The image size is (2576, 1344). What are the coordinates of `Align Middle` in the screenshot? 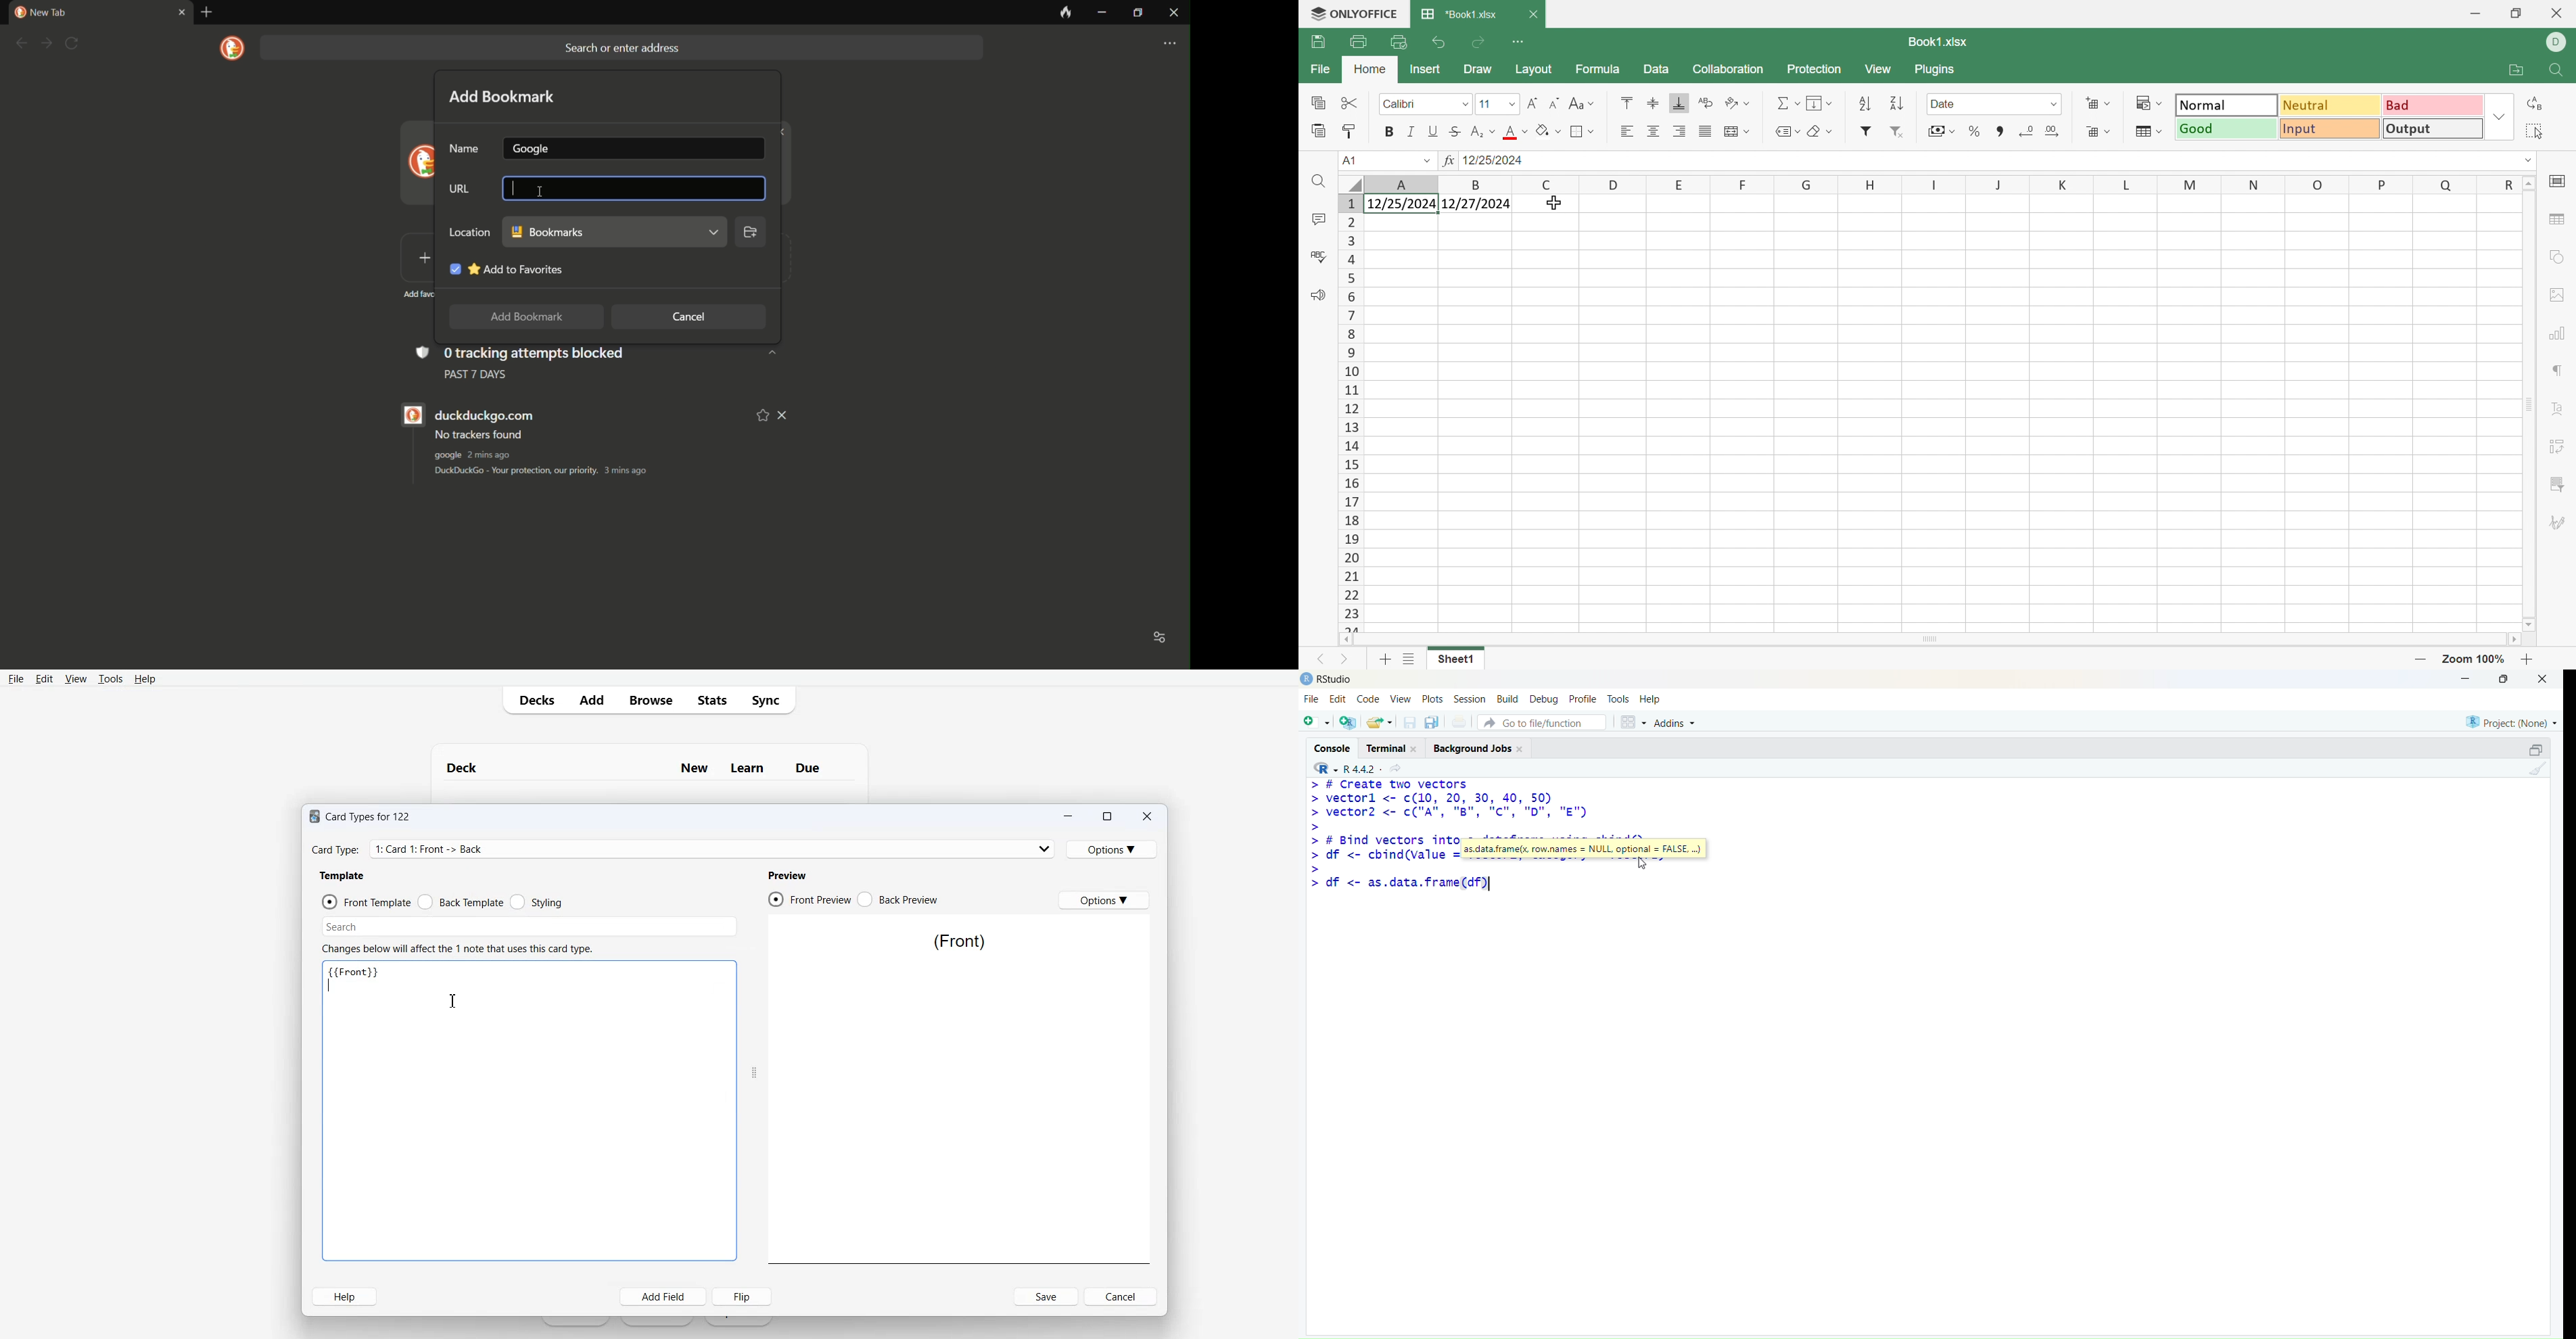 It's located at (1653, 104).